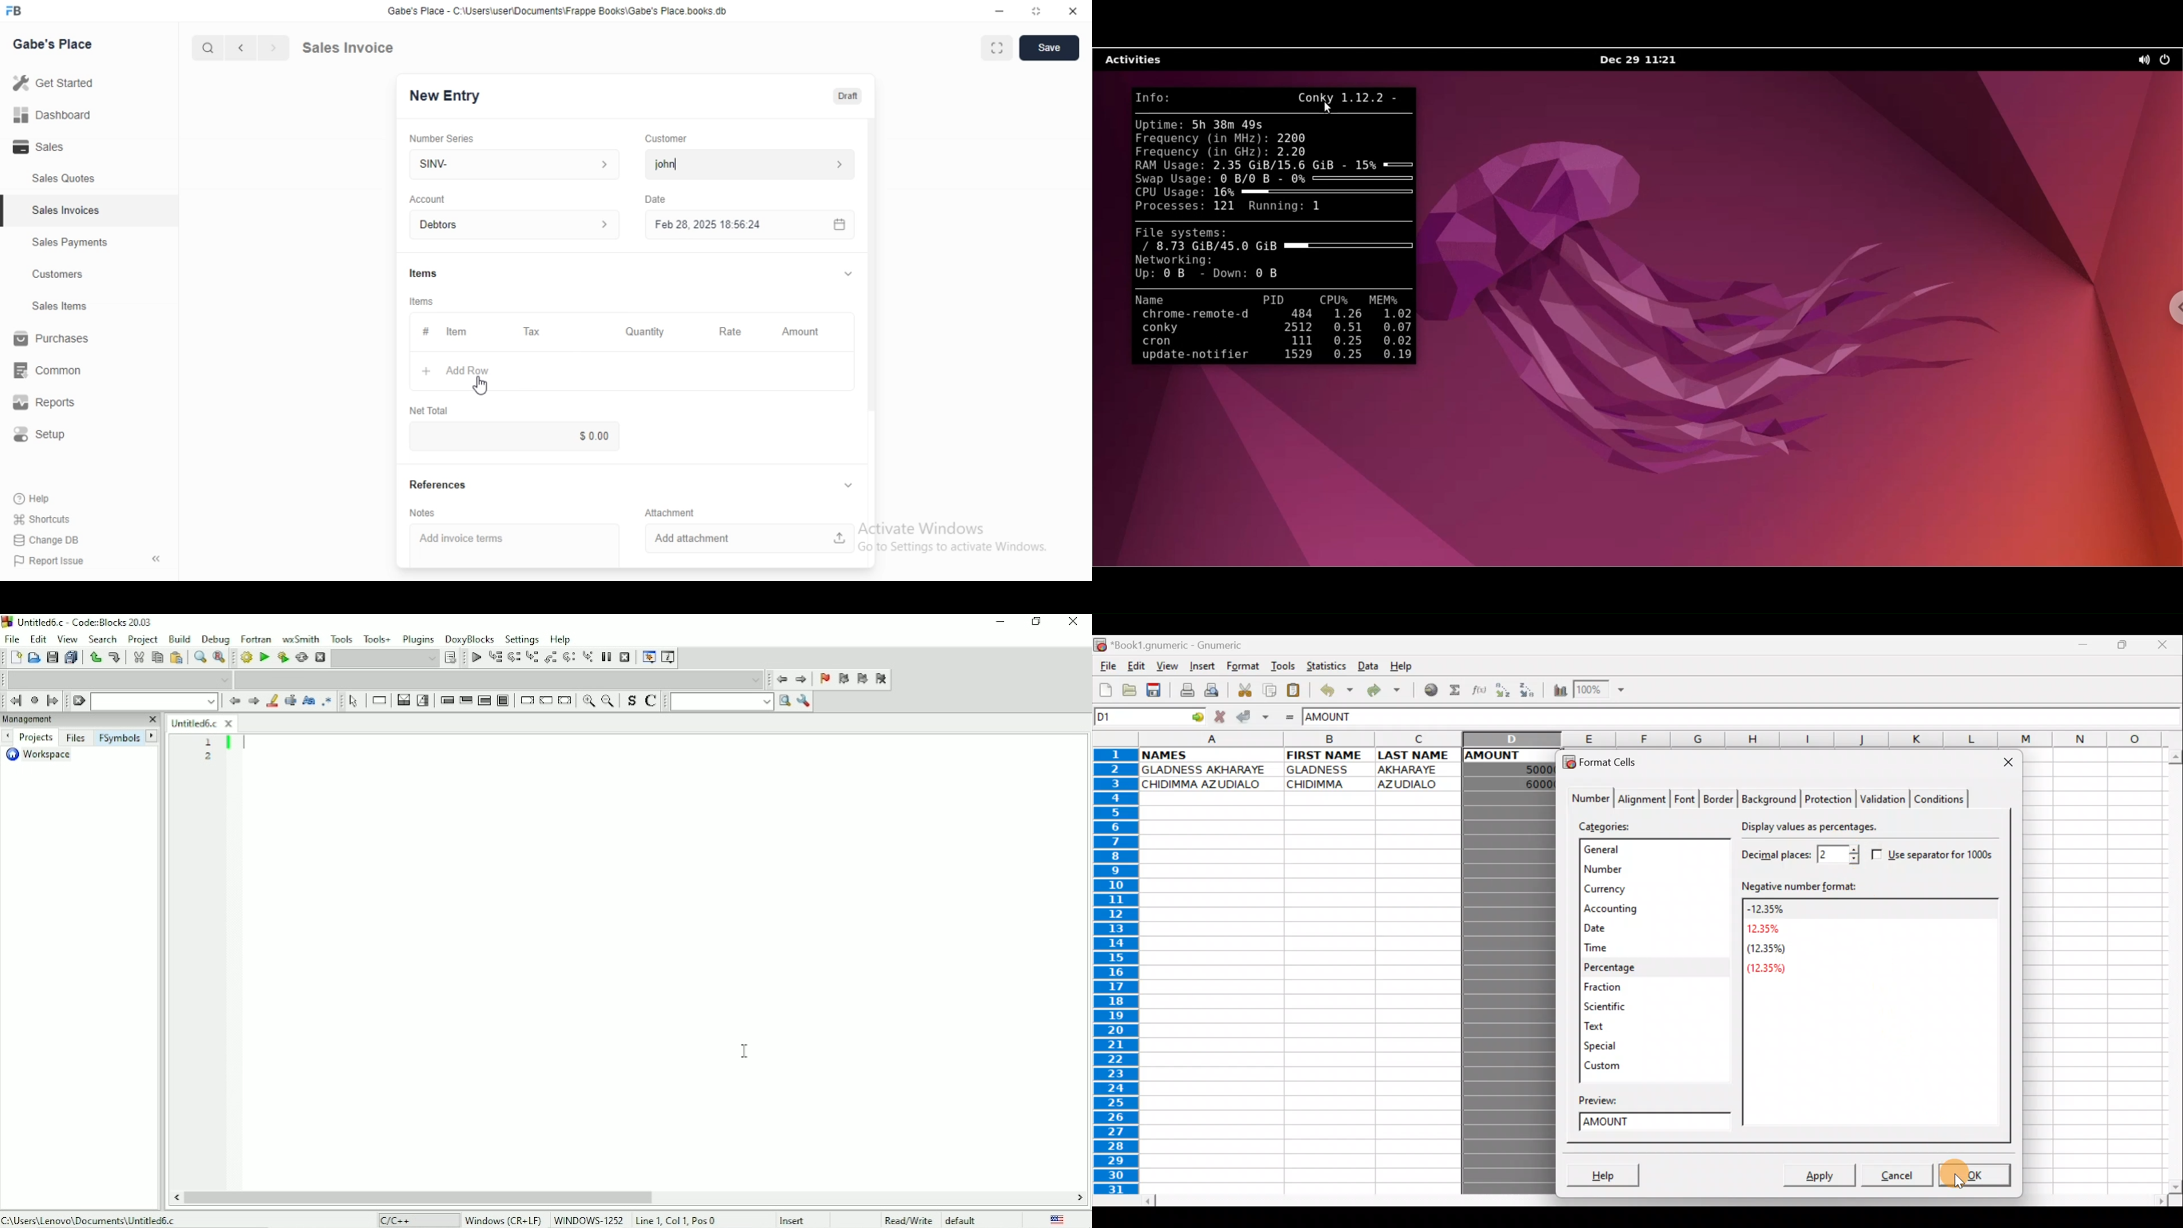 This screenshot has width=2184, height=1232. I want to click on Sales Items, so click(52, 307).